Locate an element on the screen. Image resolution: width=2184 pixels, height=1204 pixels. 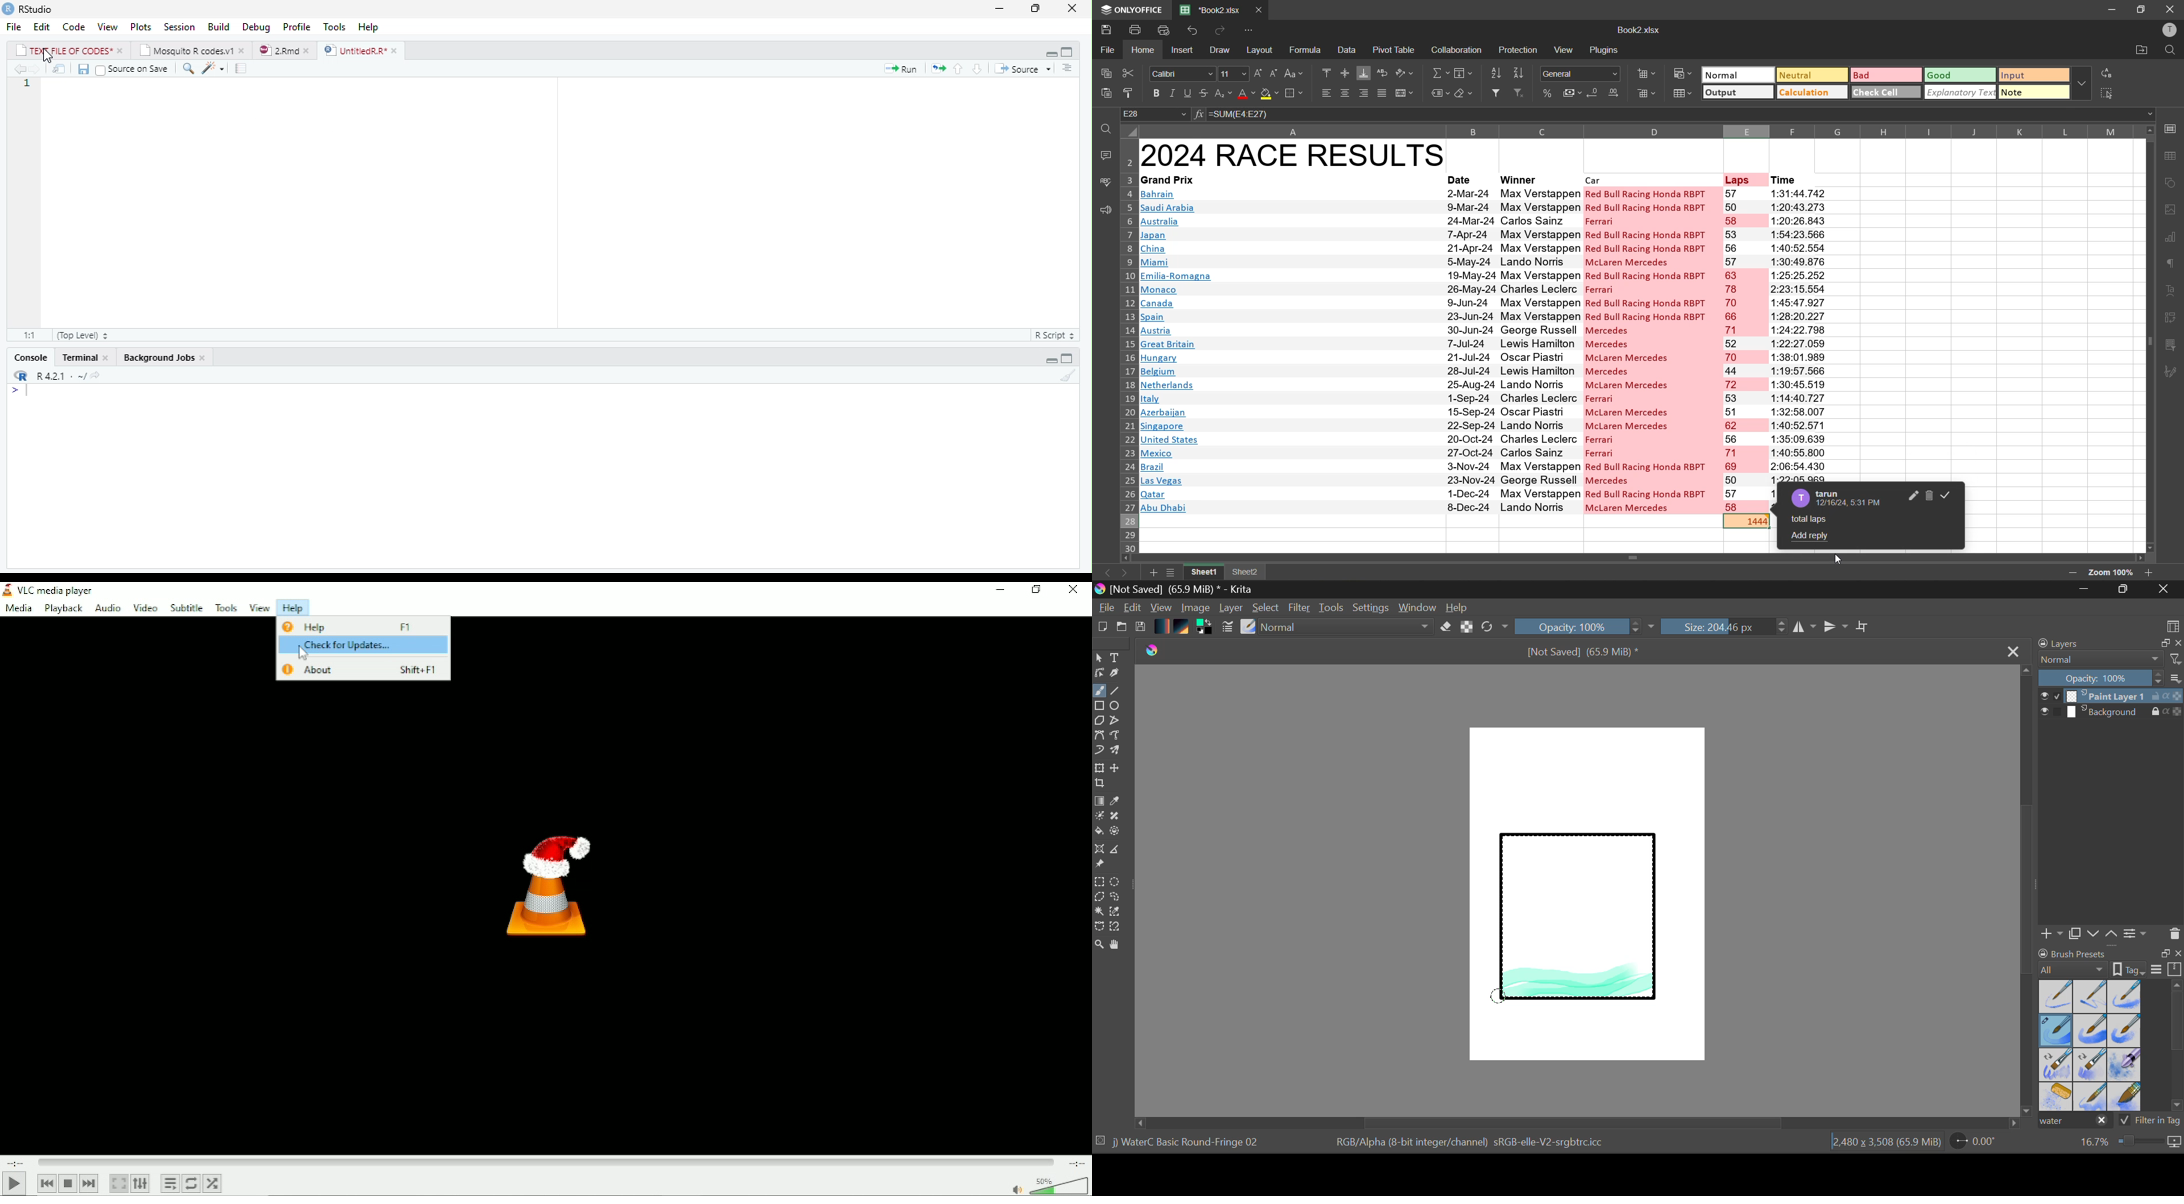
Water C - Grain Tilt is located at coordinates (2057, 1065).